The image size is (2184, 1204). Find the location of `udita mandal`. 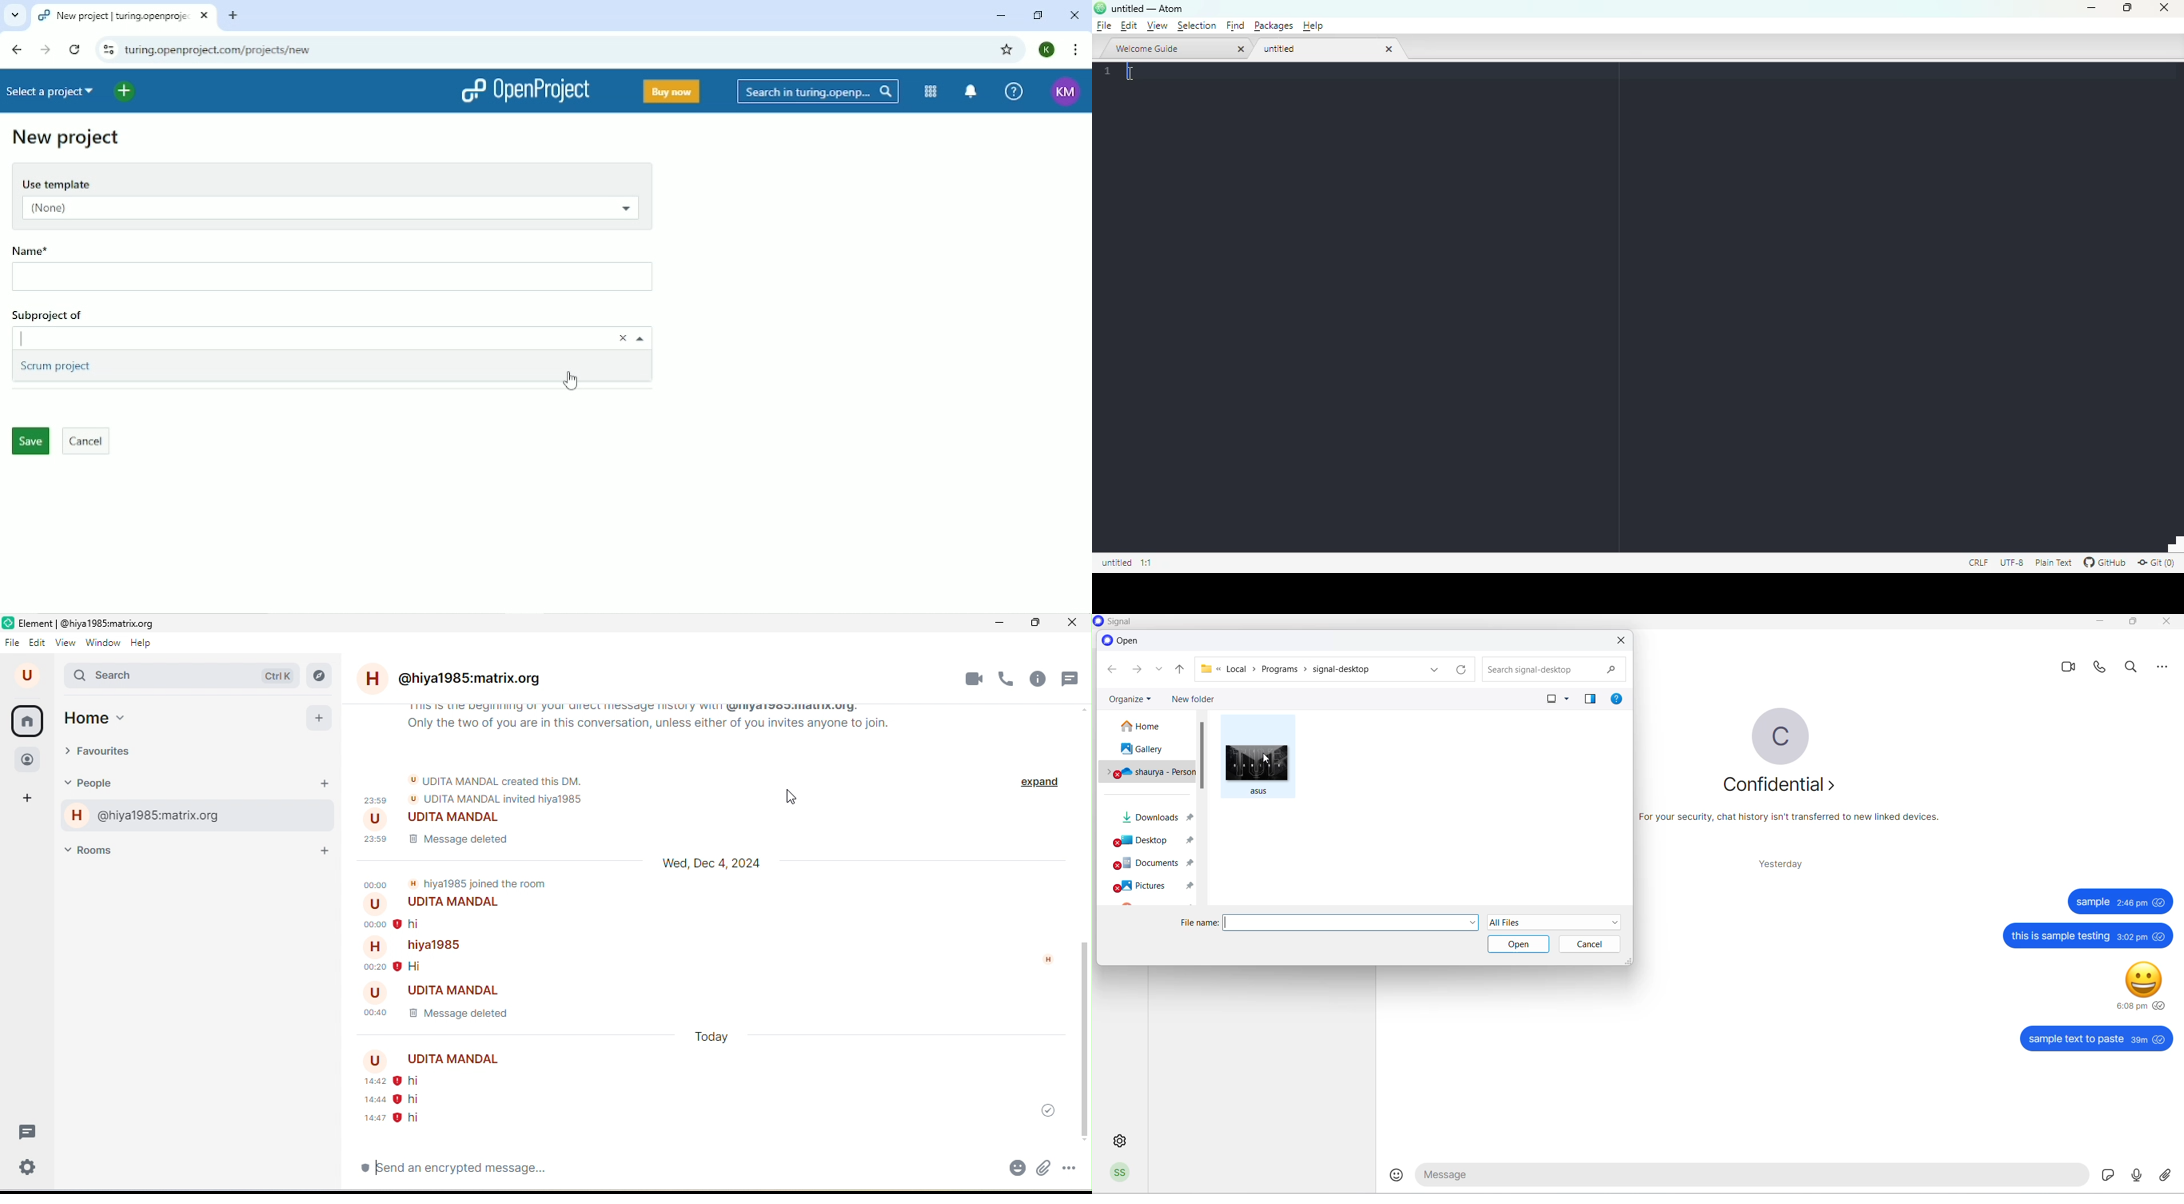

udita mandal is located at coordinates (442, 904).